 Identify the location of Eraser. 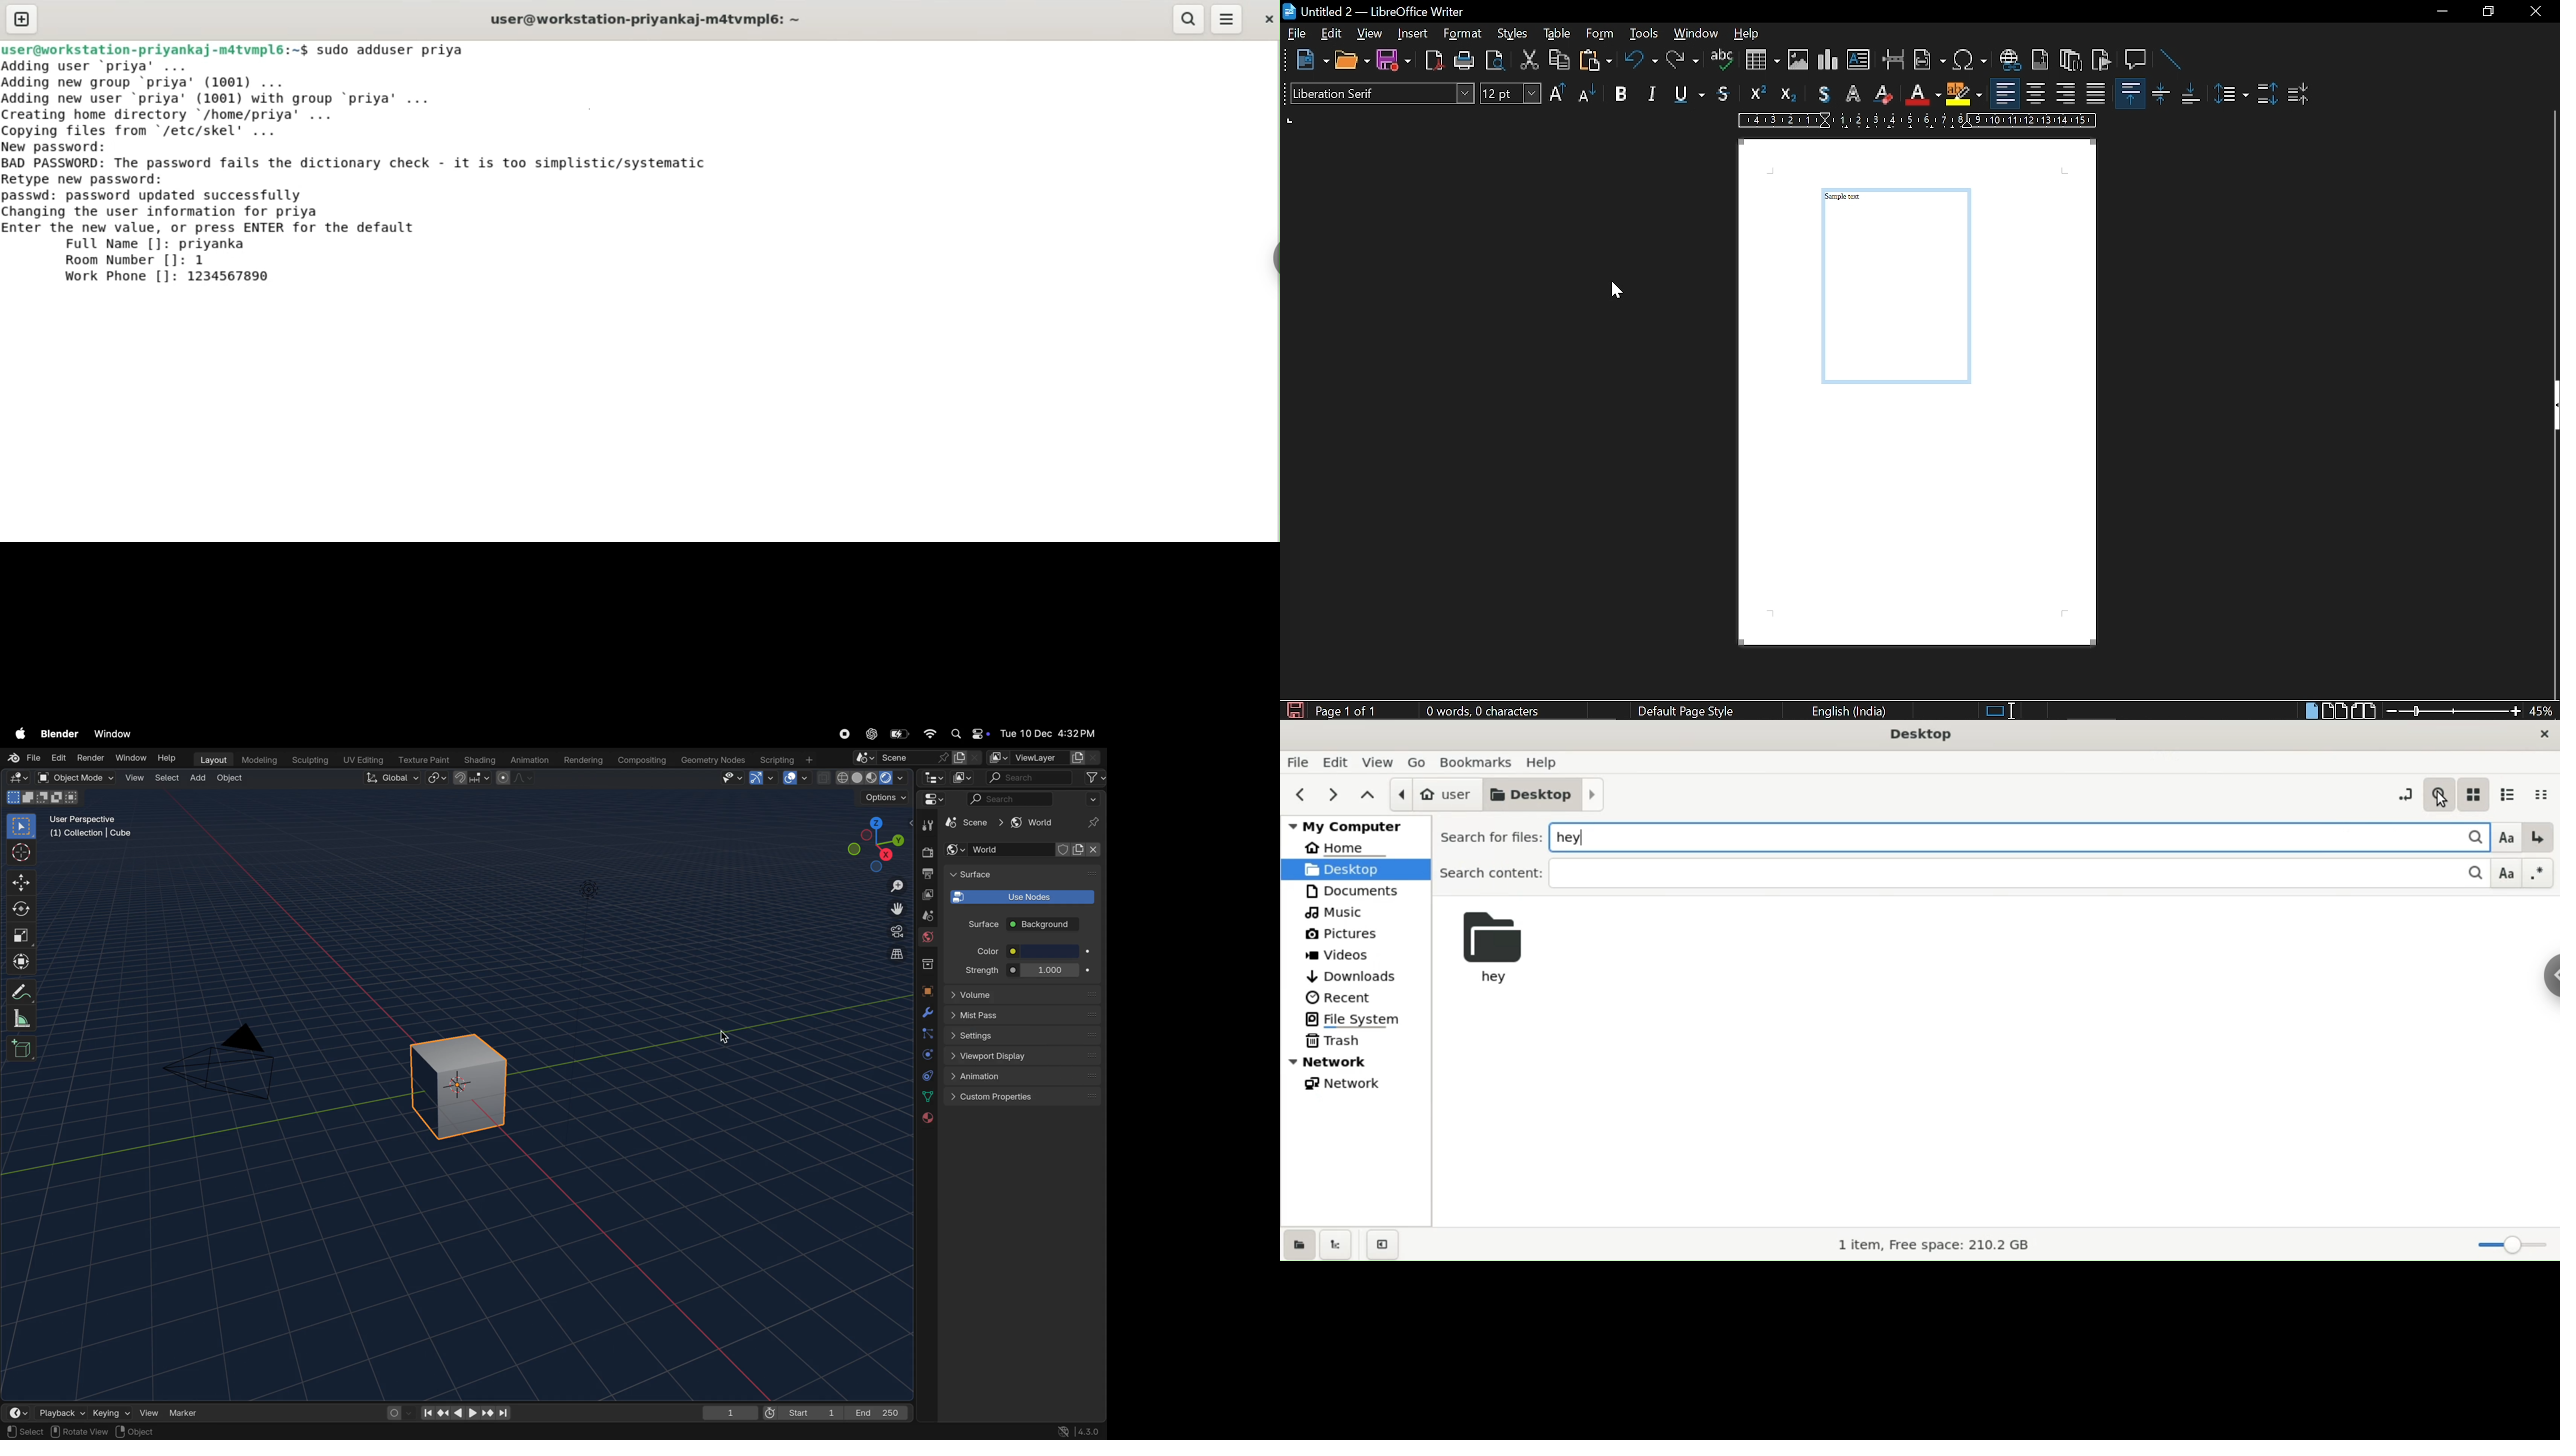
(1883, 95).